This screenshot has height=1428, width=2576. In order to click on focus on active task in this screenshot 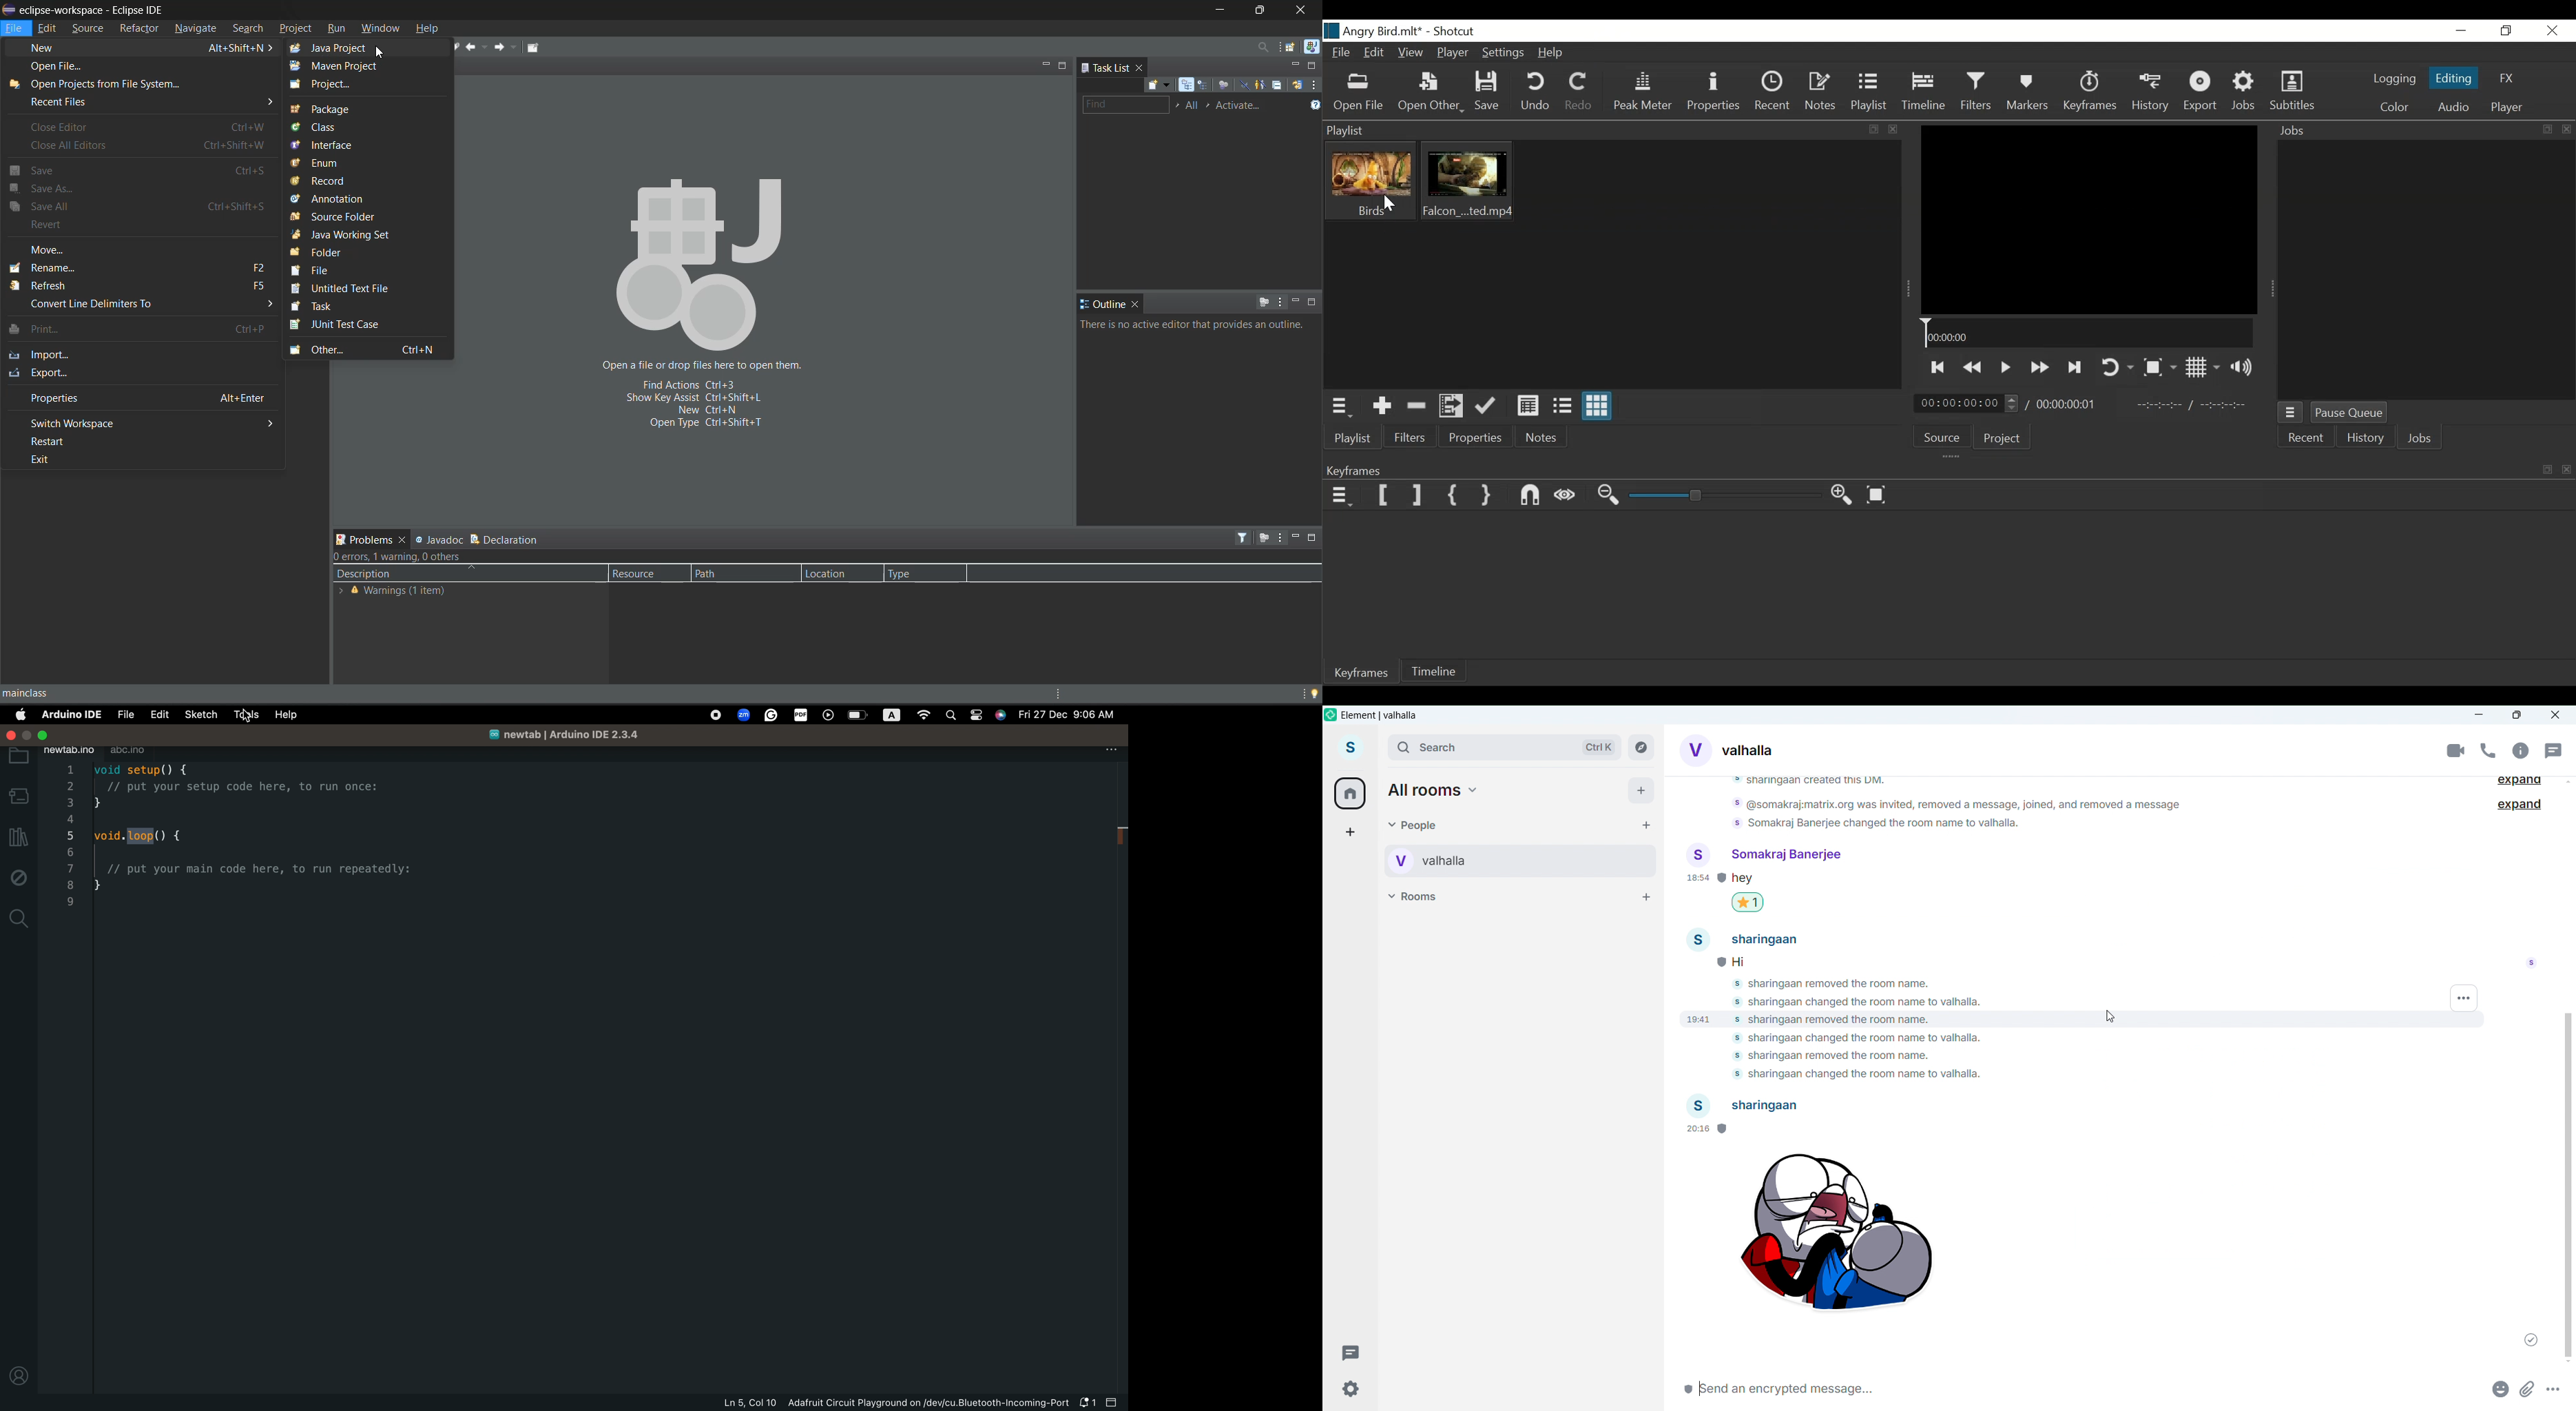, I will do `click(1263, 538)`.